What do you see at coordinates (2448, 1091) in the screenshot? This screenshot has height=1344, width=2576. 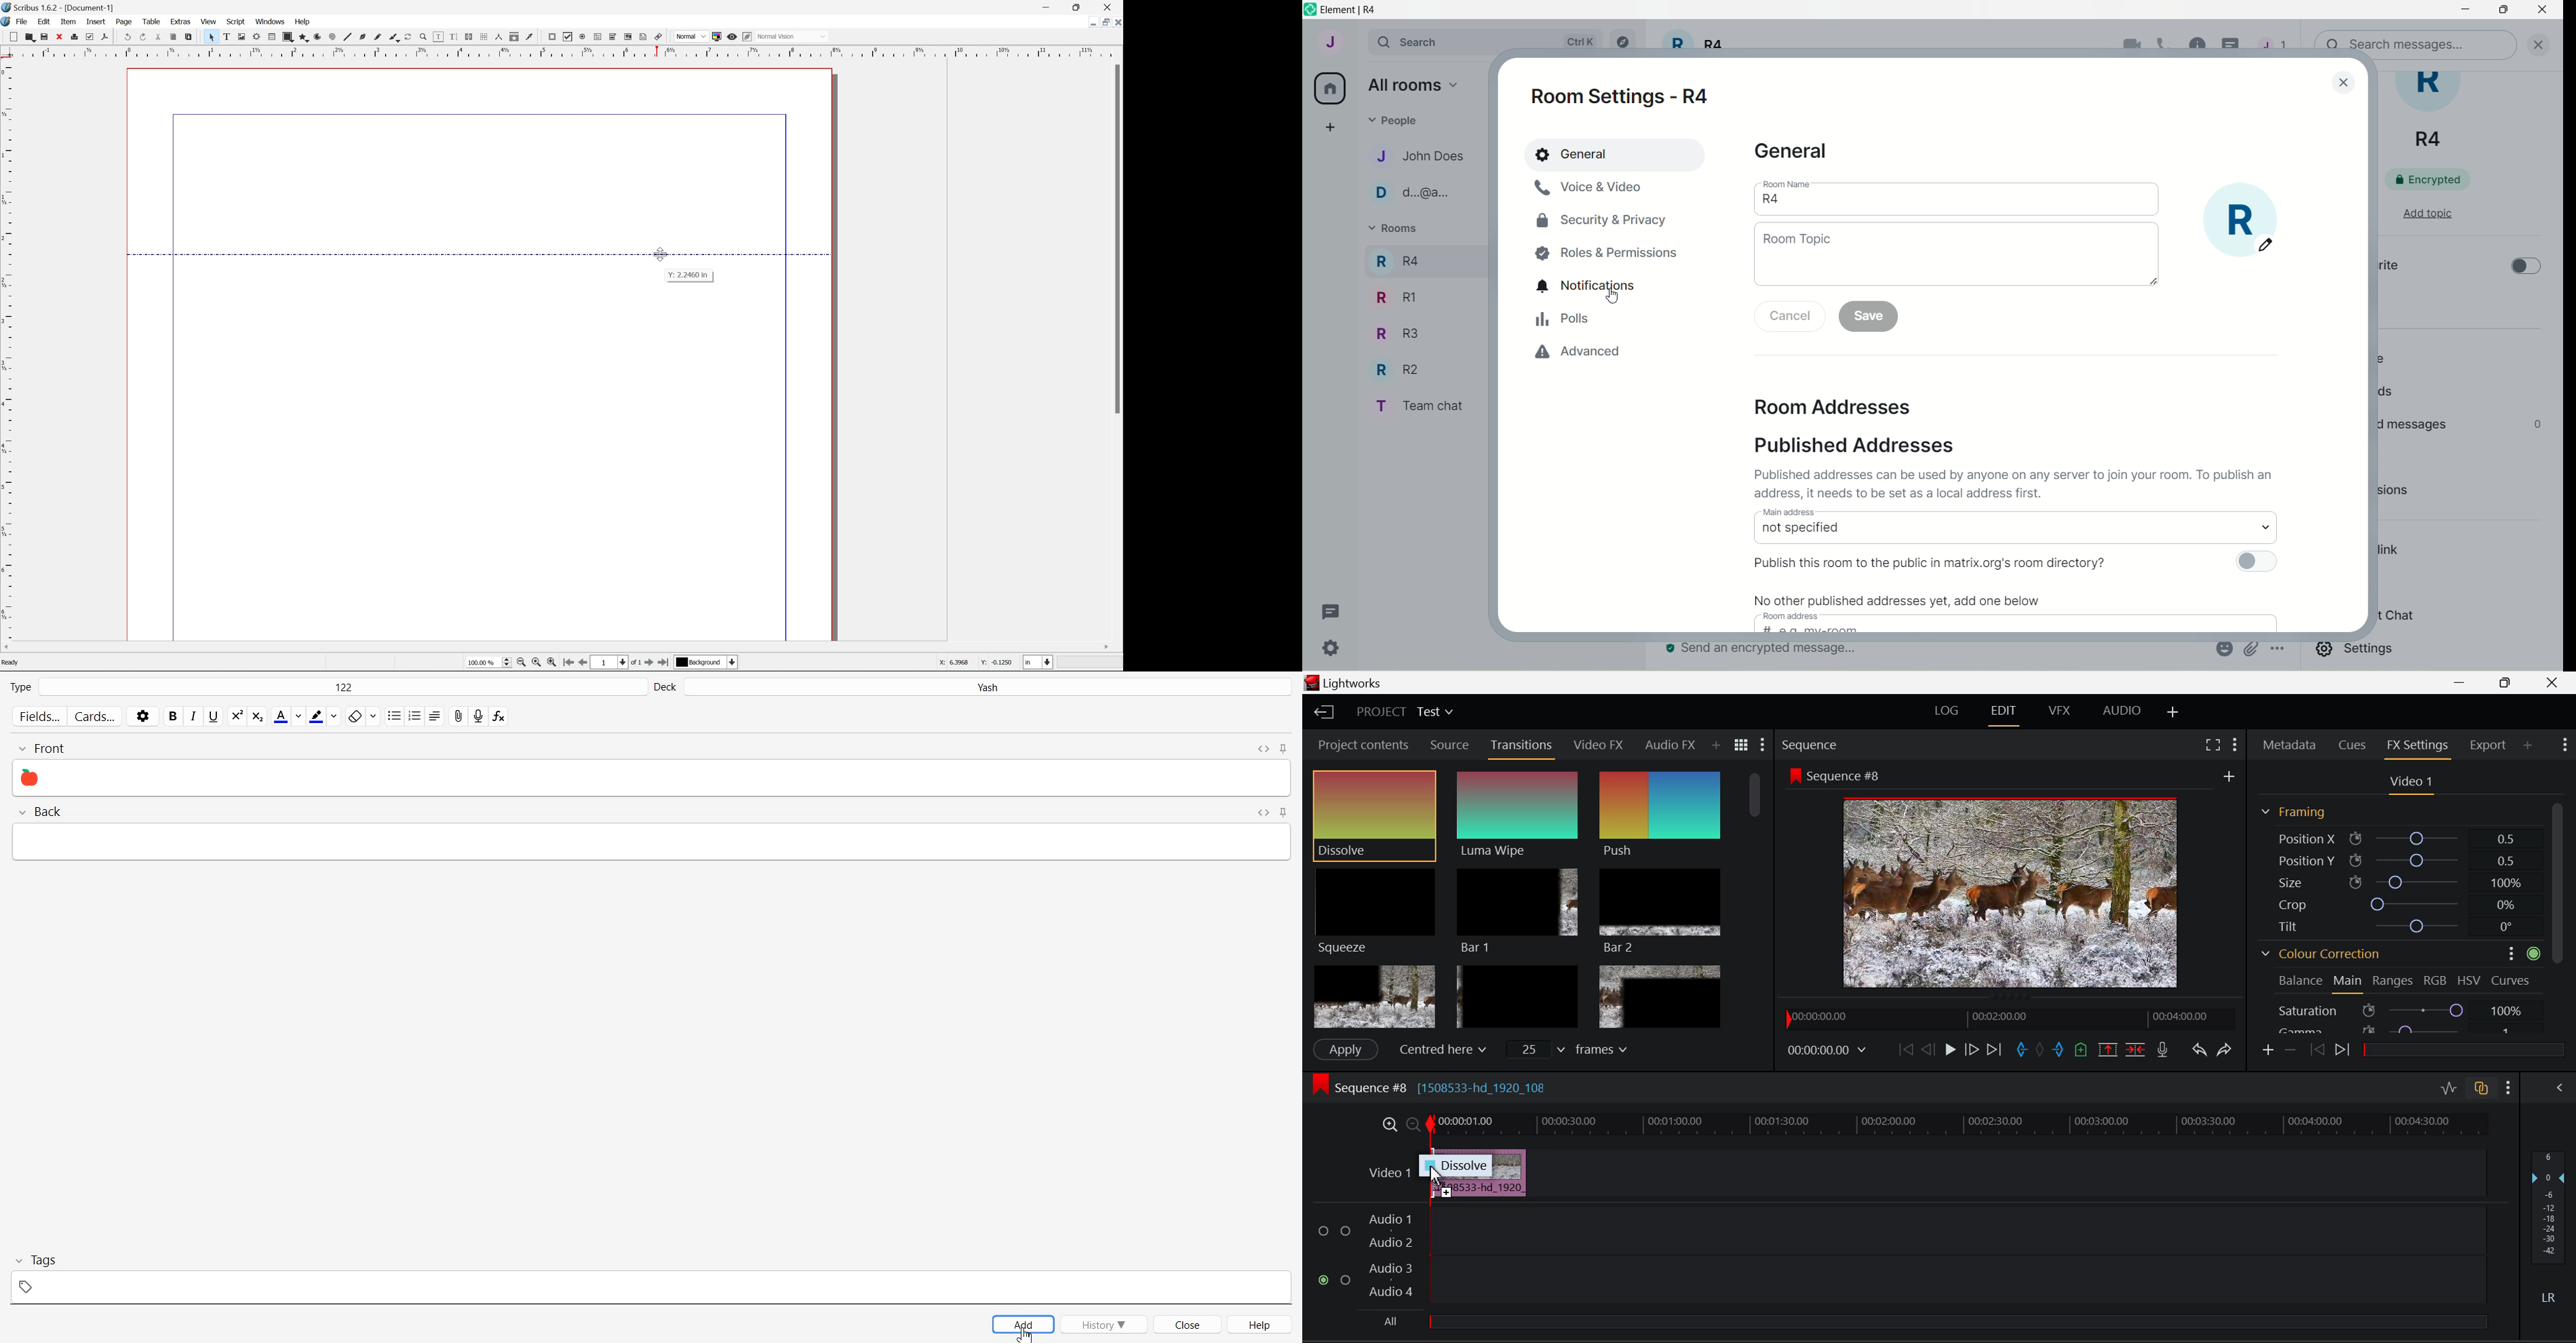 I see `Toggle Audio Levels Editing` at bounding box center [2448, 1091].